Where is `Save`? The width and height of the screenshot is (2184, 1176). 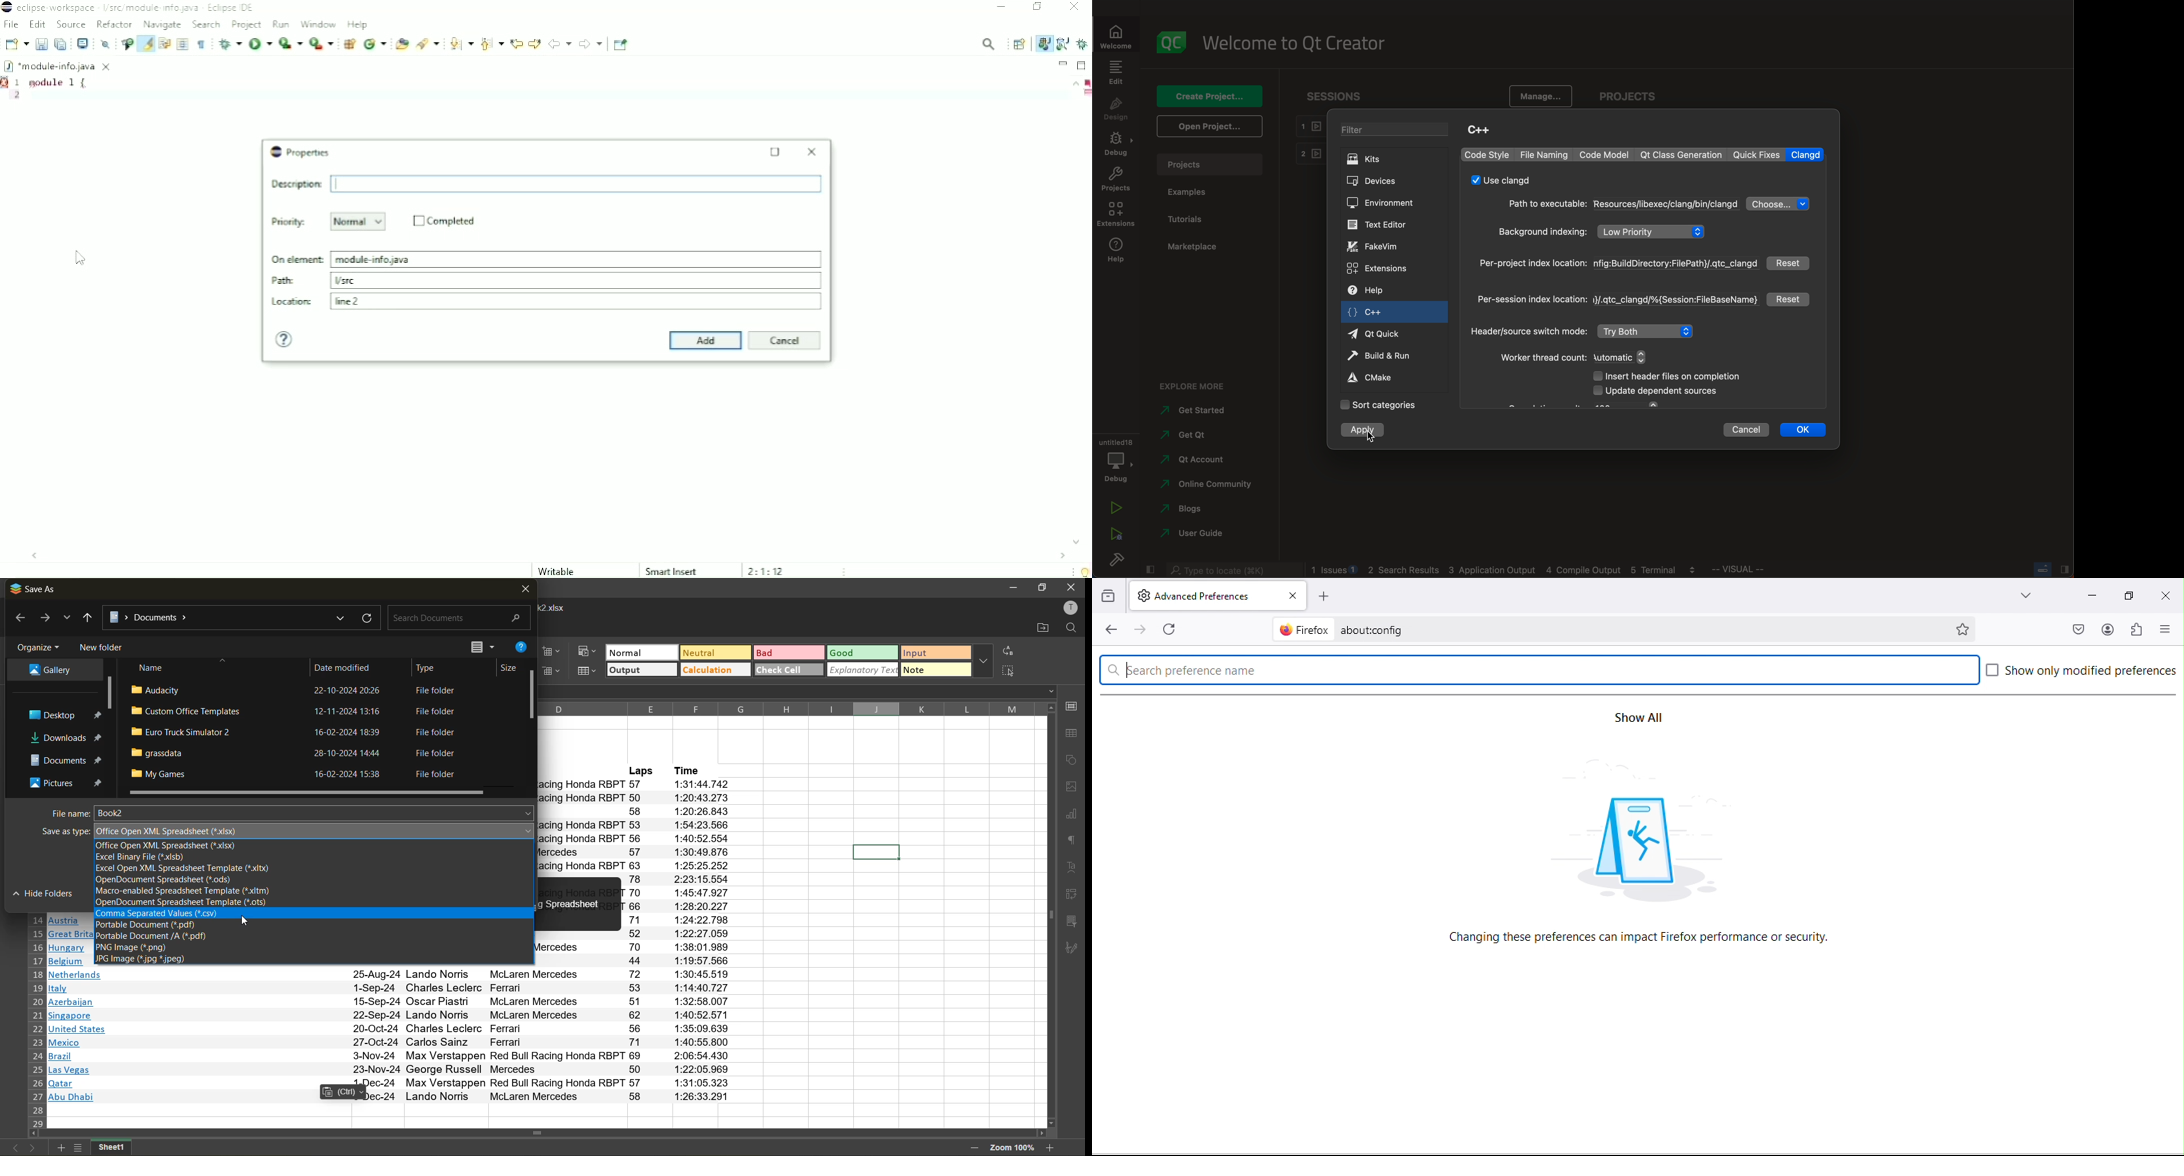 Save is located at coordinates (41, 44).